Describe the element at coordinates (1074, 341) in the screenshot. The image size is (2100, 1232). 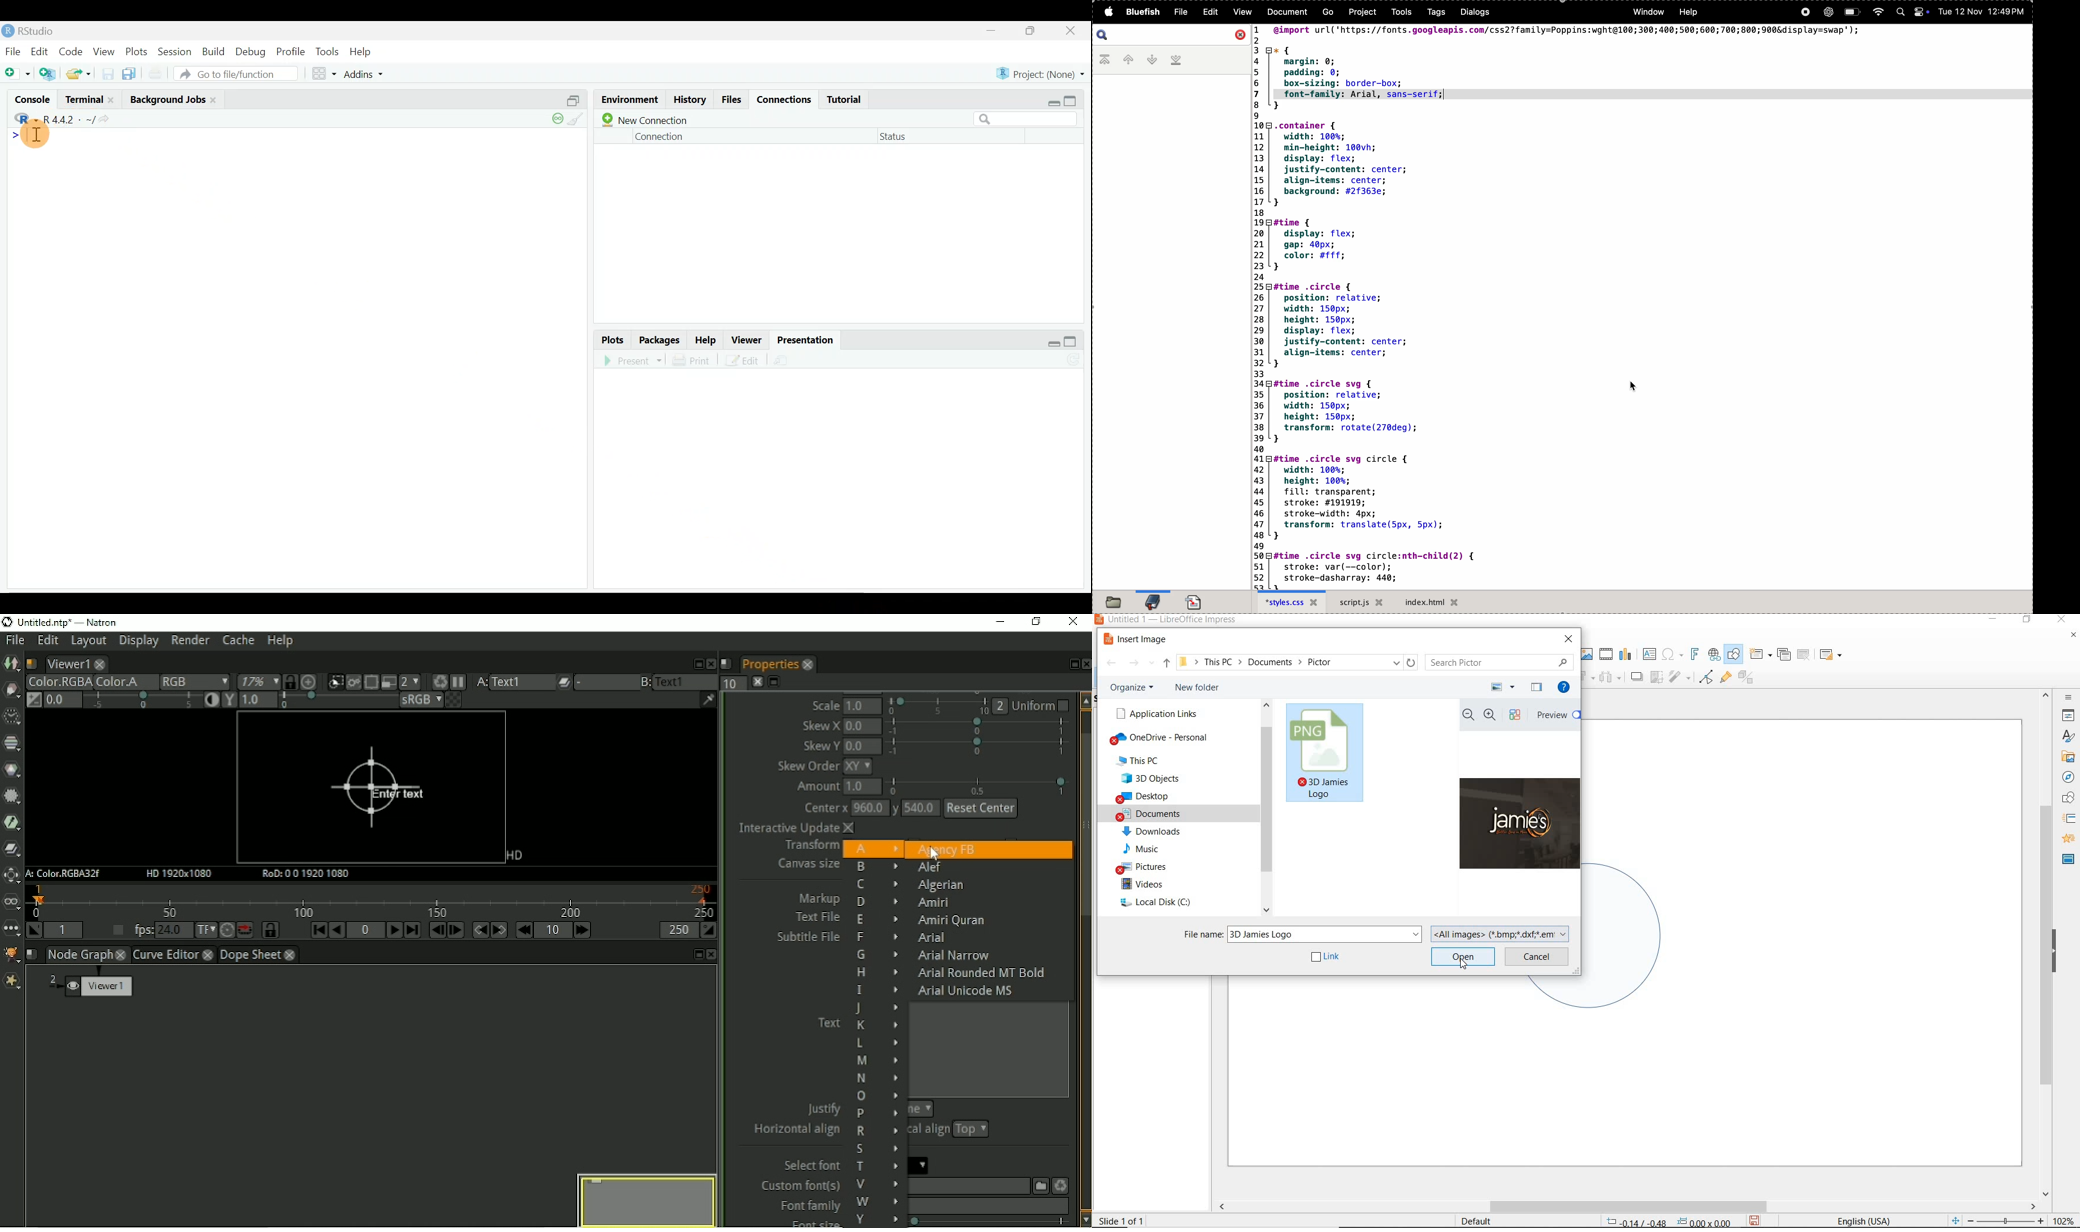
I see `maximize` at that location.